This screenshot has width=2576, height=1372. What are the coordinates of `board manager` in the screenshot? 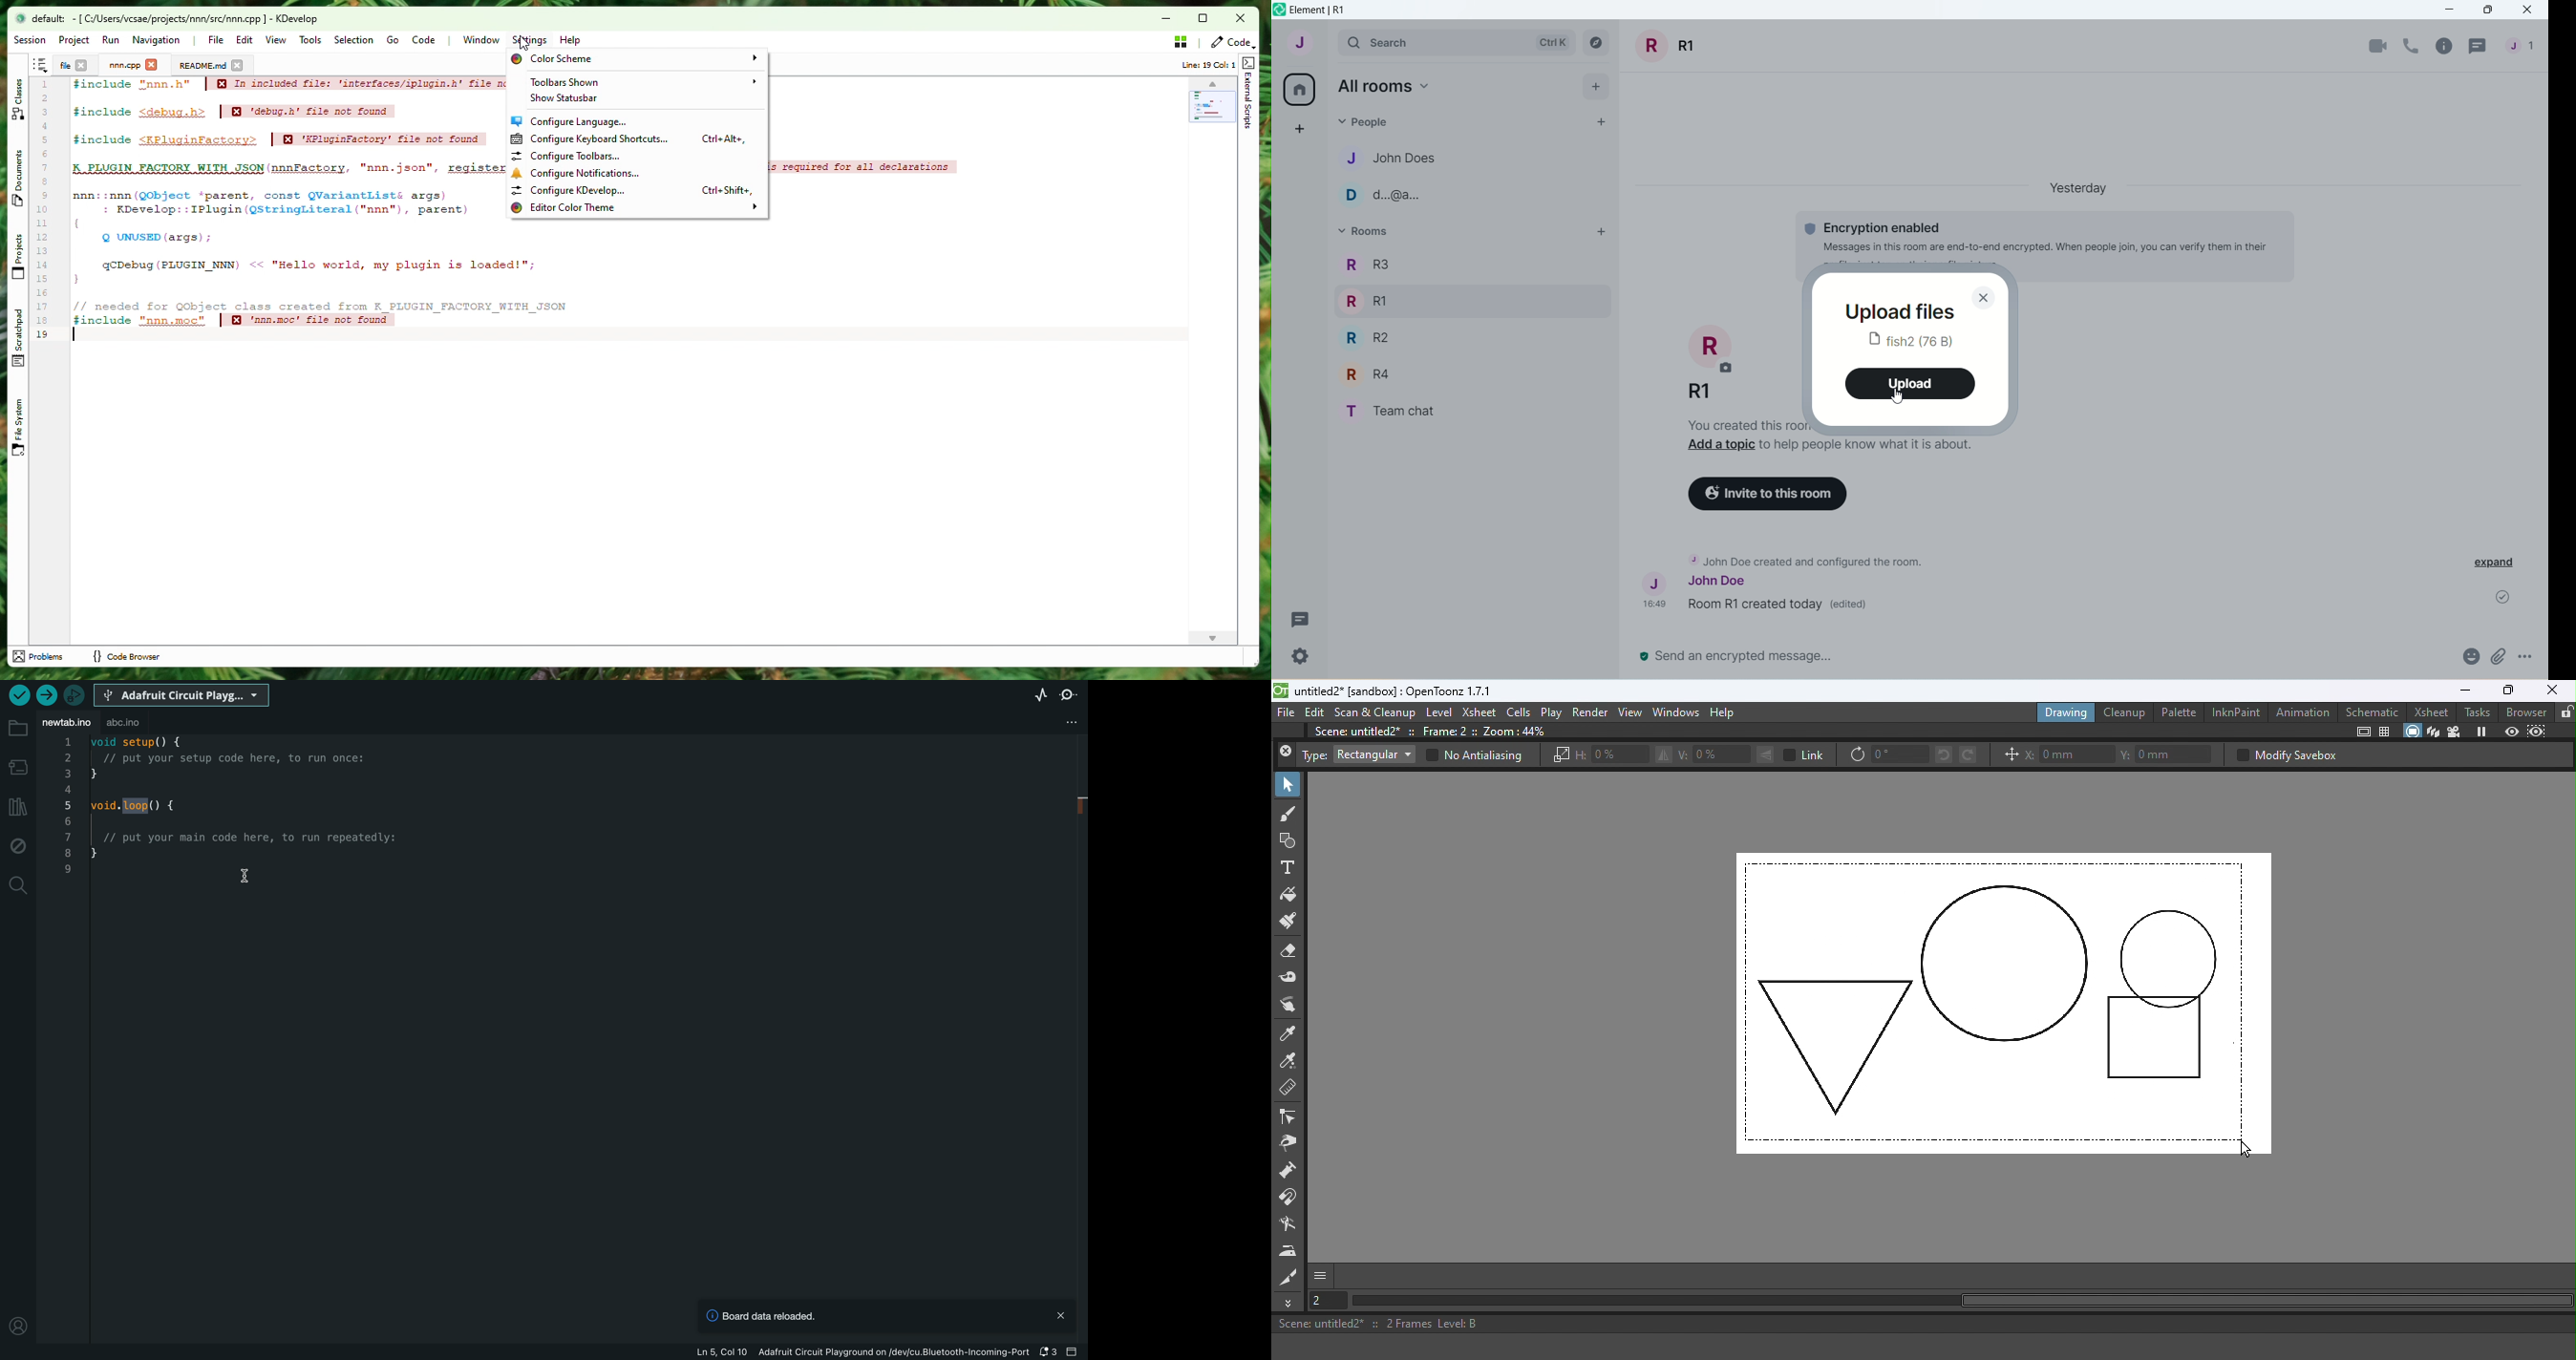 It's located at (17, 767).